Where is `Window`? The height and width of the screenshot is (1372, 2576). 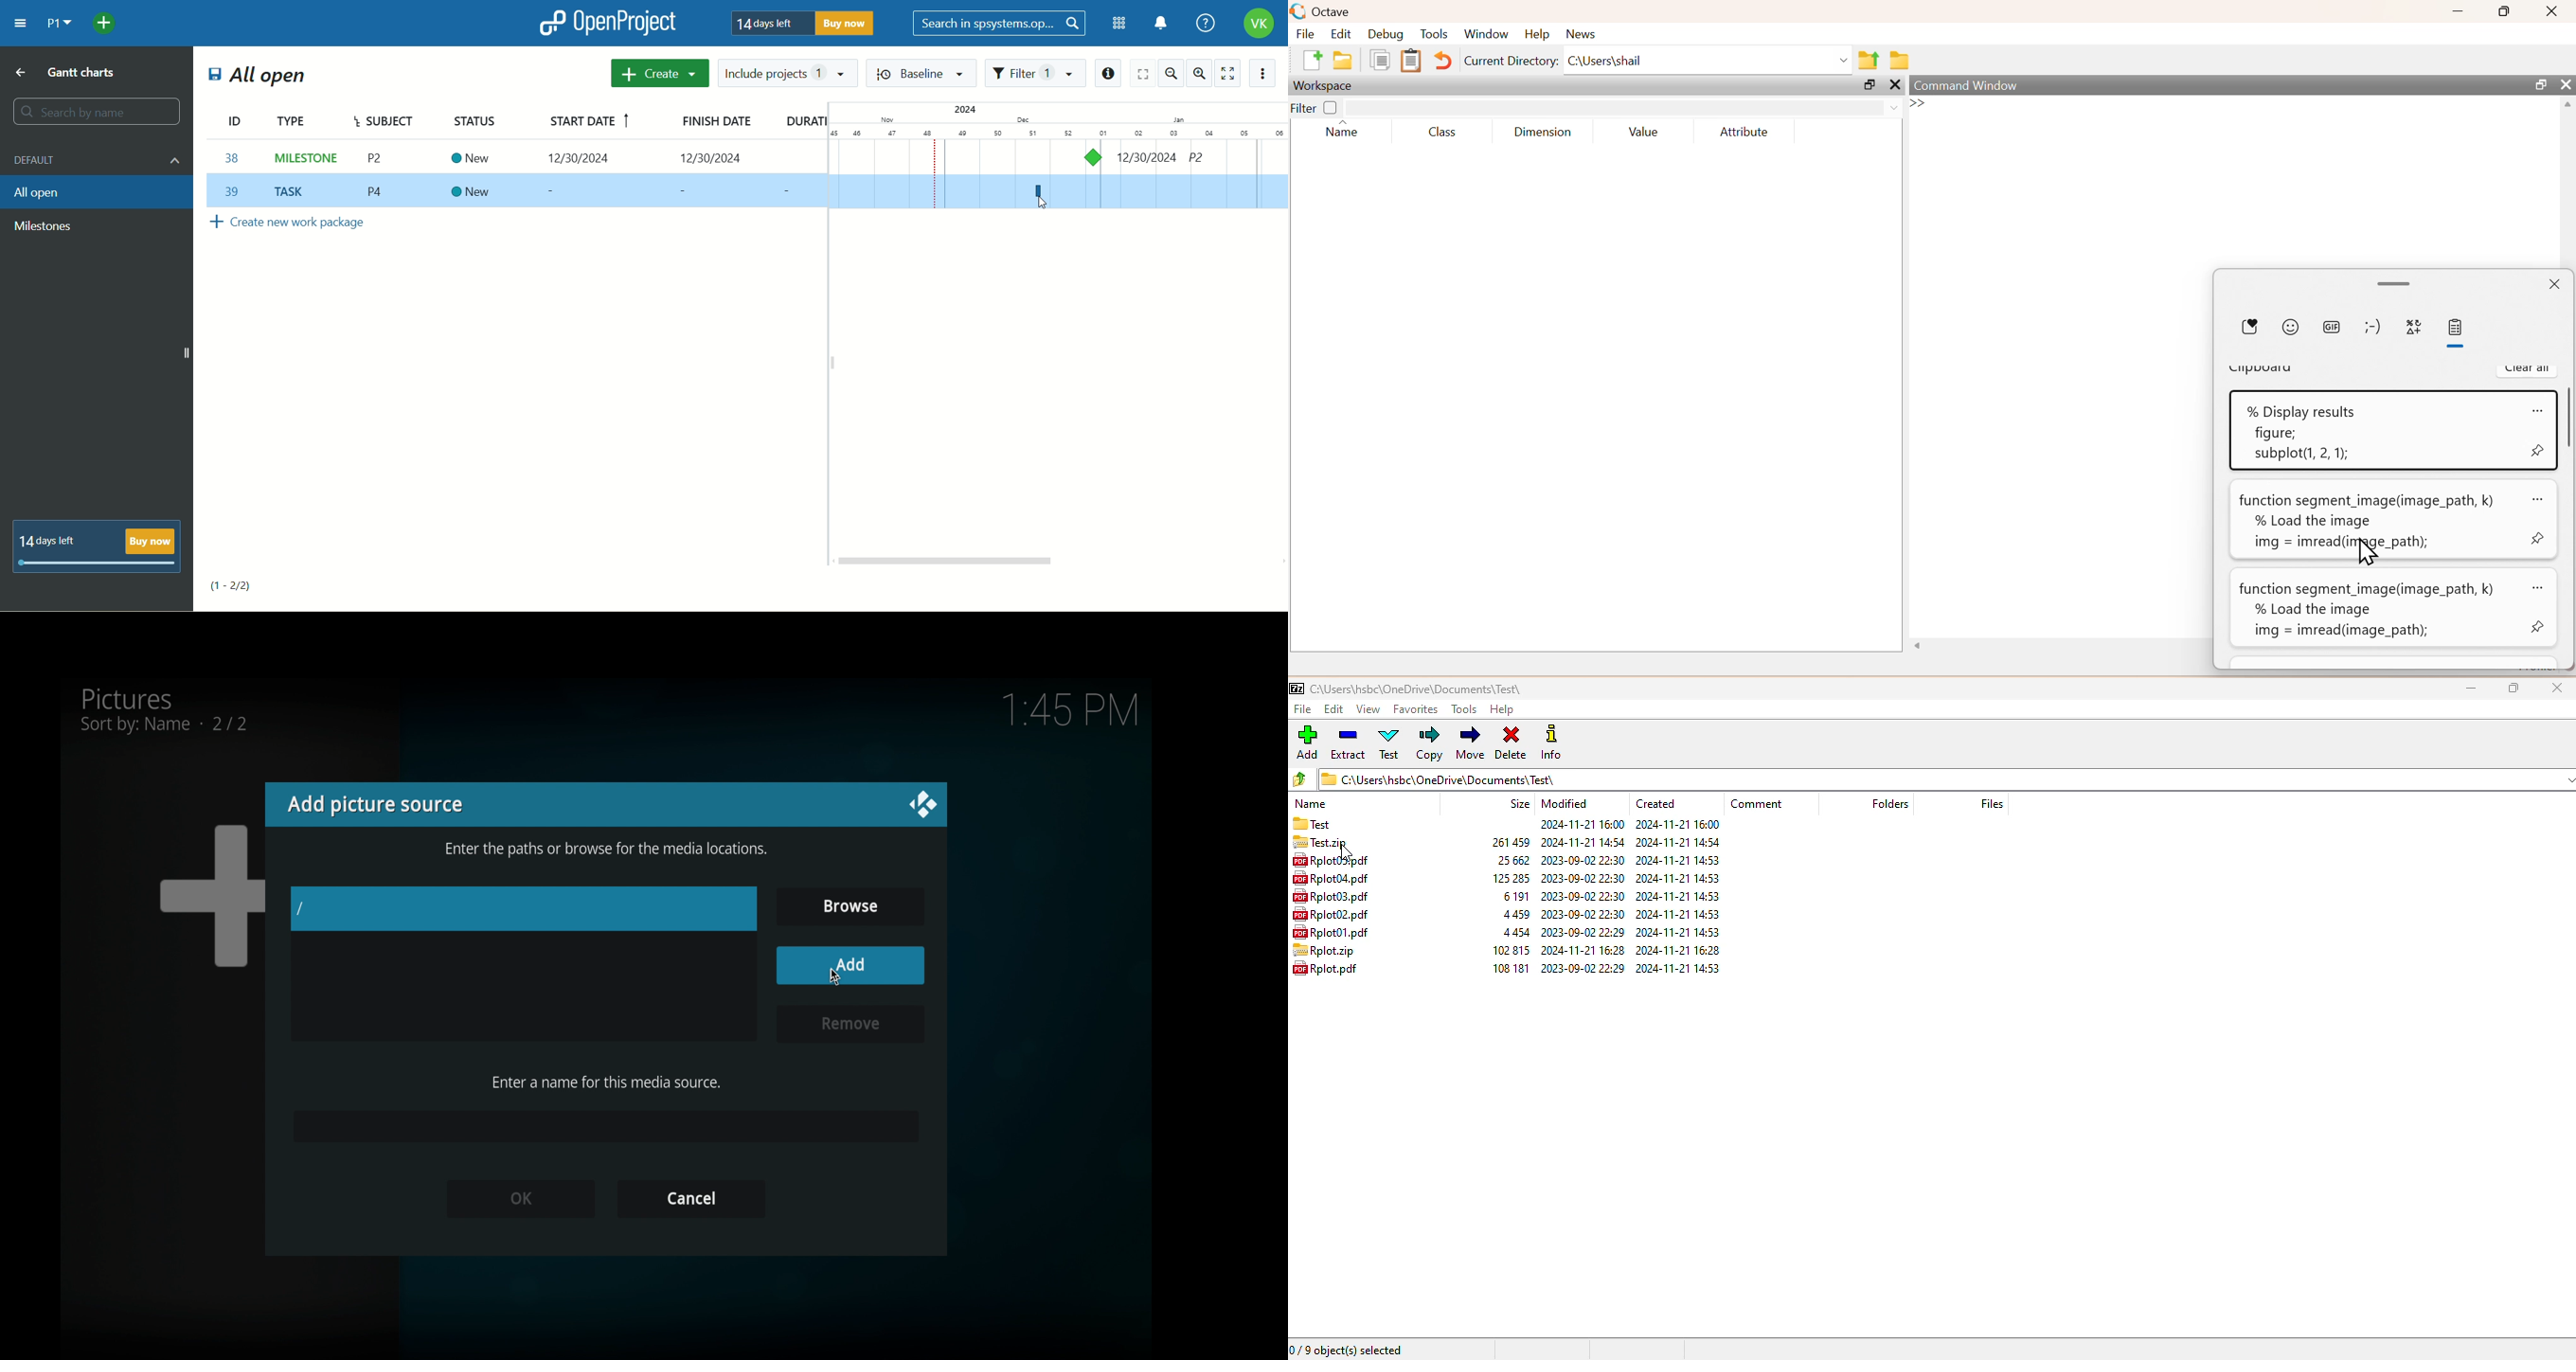 Window is located at coordinates (1483, 36).